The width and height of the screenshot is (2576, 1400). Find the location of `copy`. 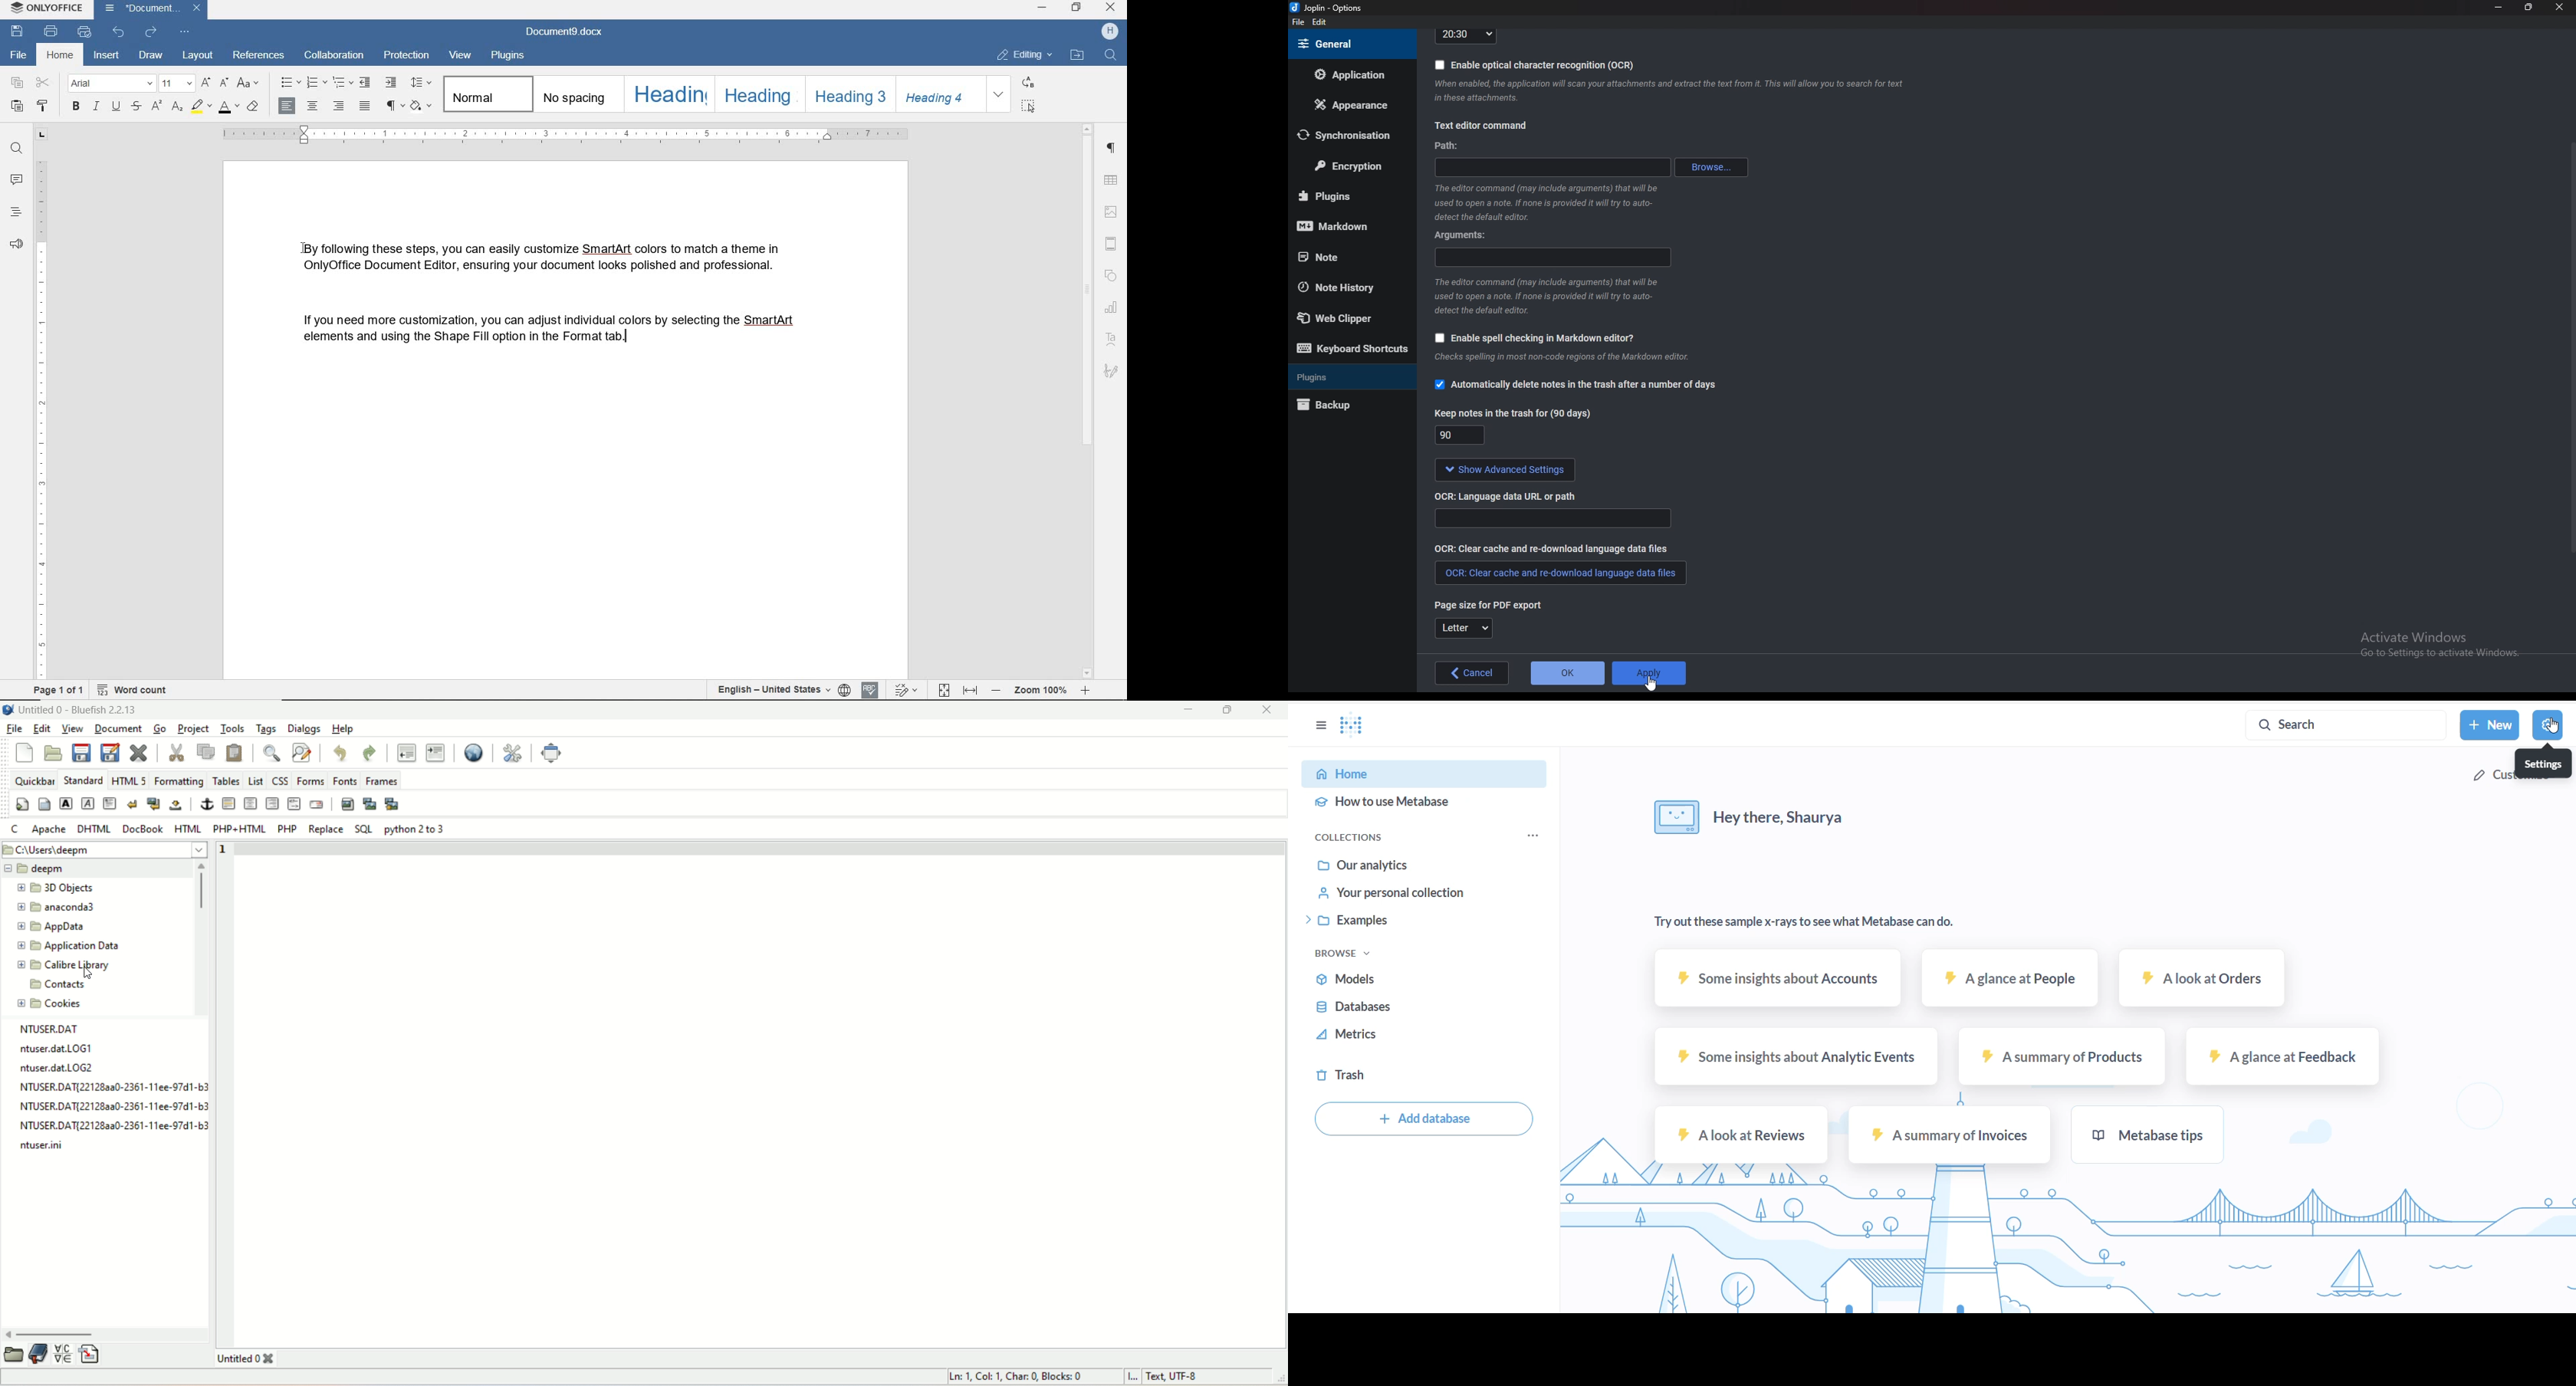

copy is located at coordinates (206, 752).